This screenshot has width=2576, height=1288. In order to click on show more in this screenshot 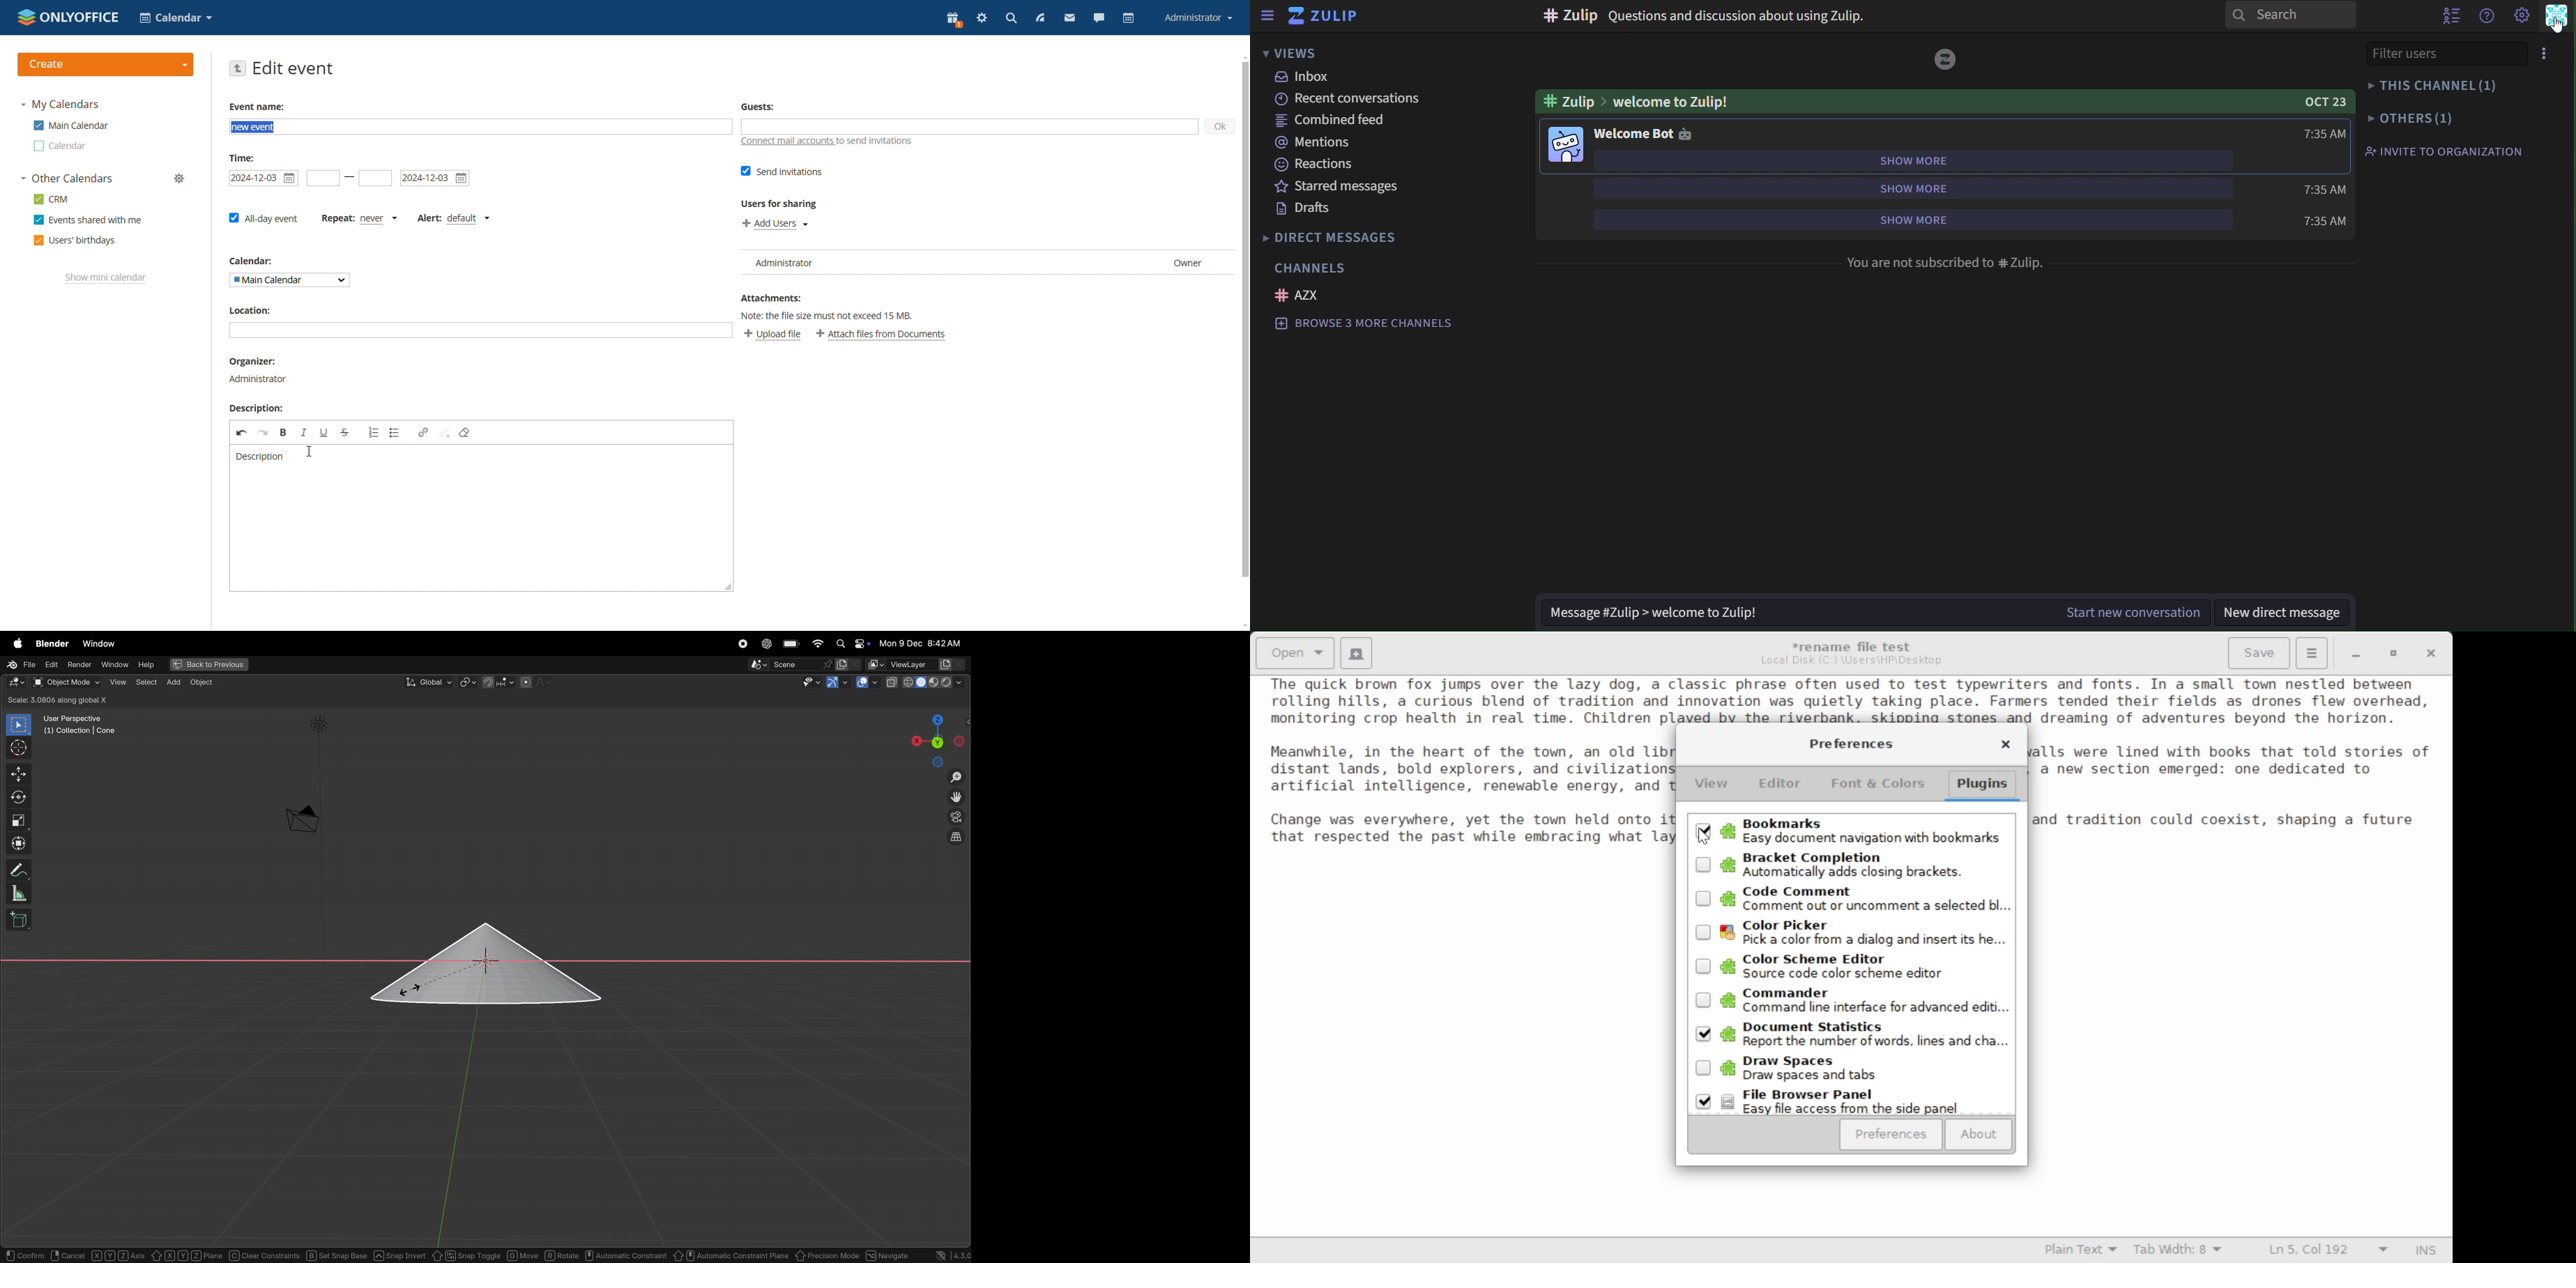, I will do `click(1919, 161)`.